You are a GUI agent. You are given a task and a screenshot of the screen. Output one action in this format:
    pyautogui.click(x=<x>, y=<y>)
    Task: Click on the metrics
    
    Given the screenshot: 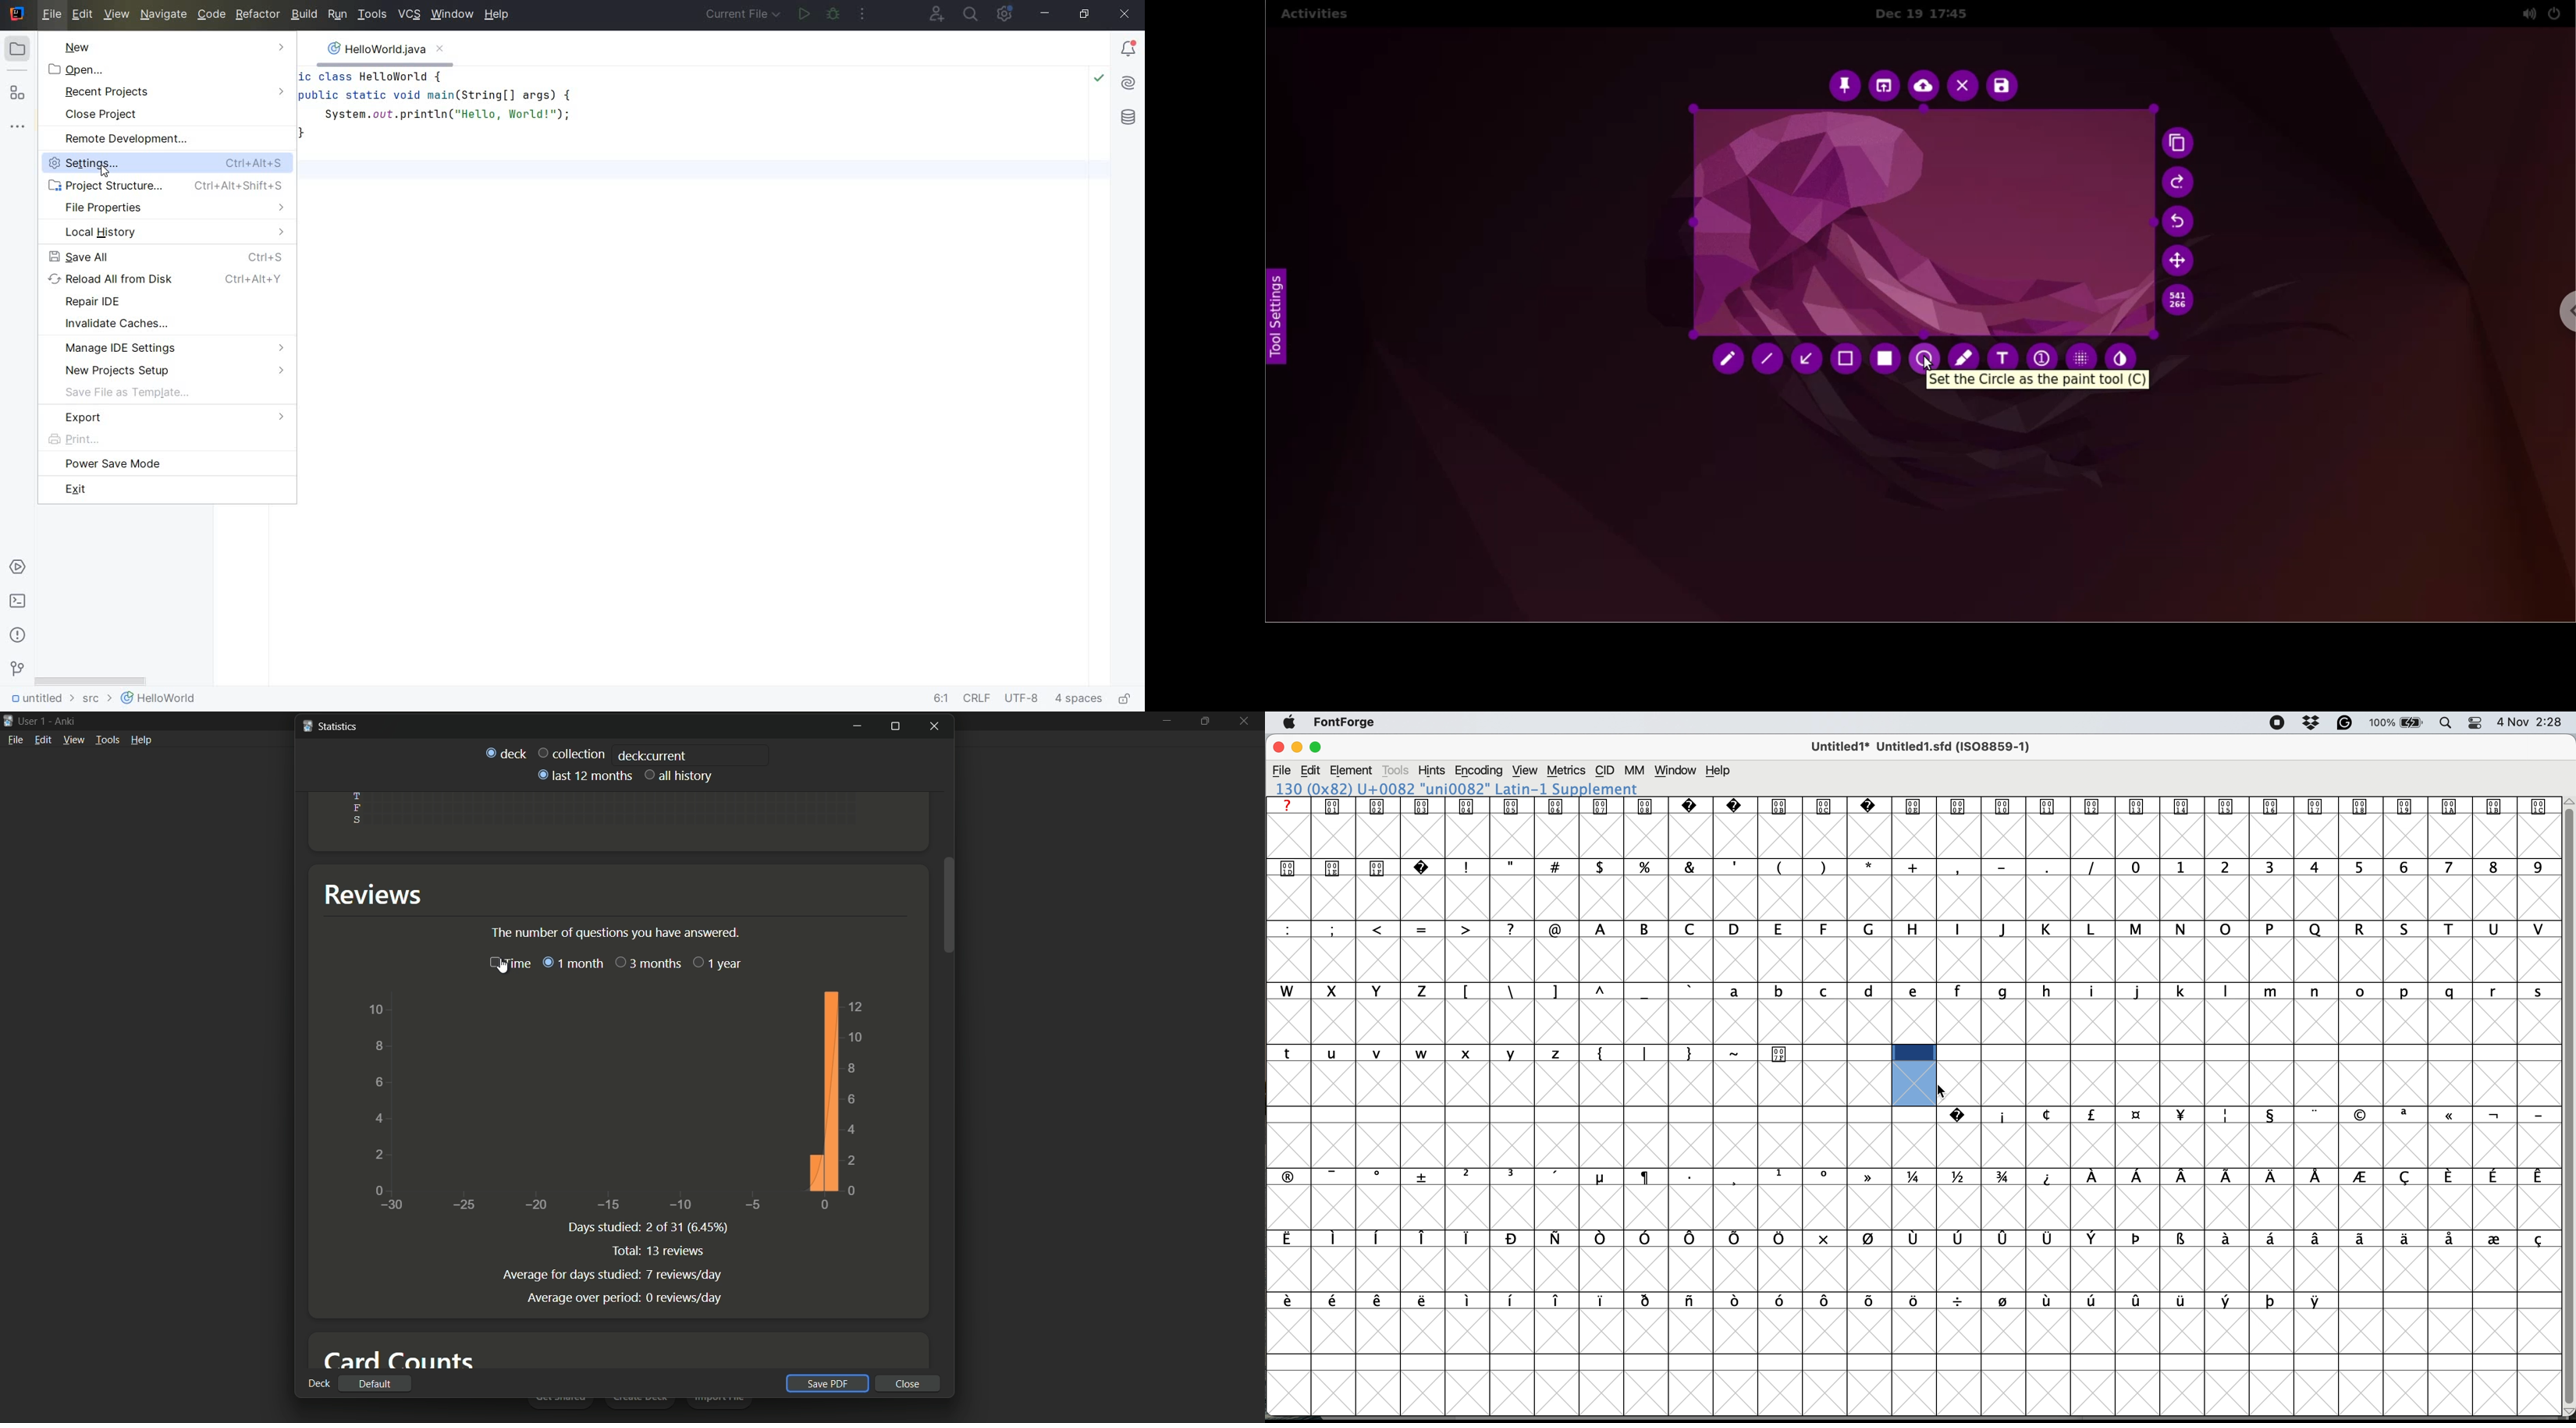 What is the action you would take?
    pyautogui.click(x=1566, y=771)
    